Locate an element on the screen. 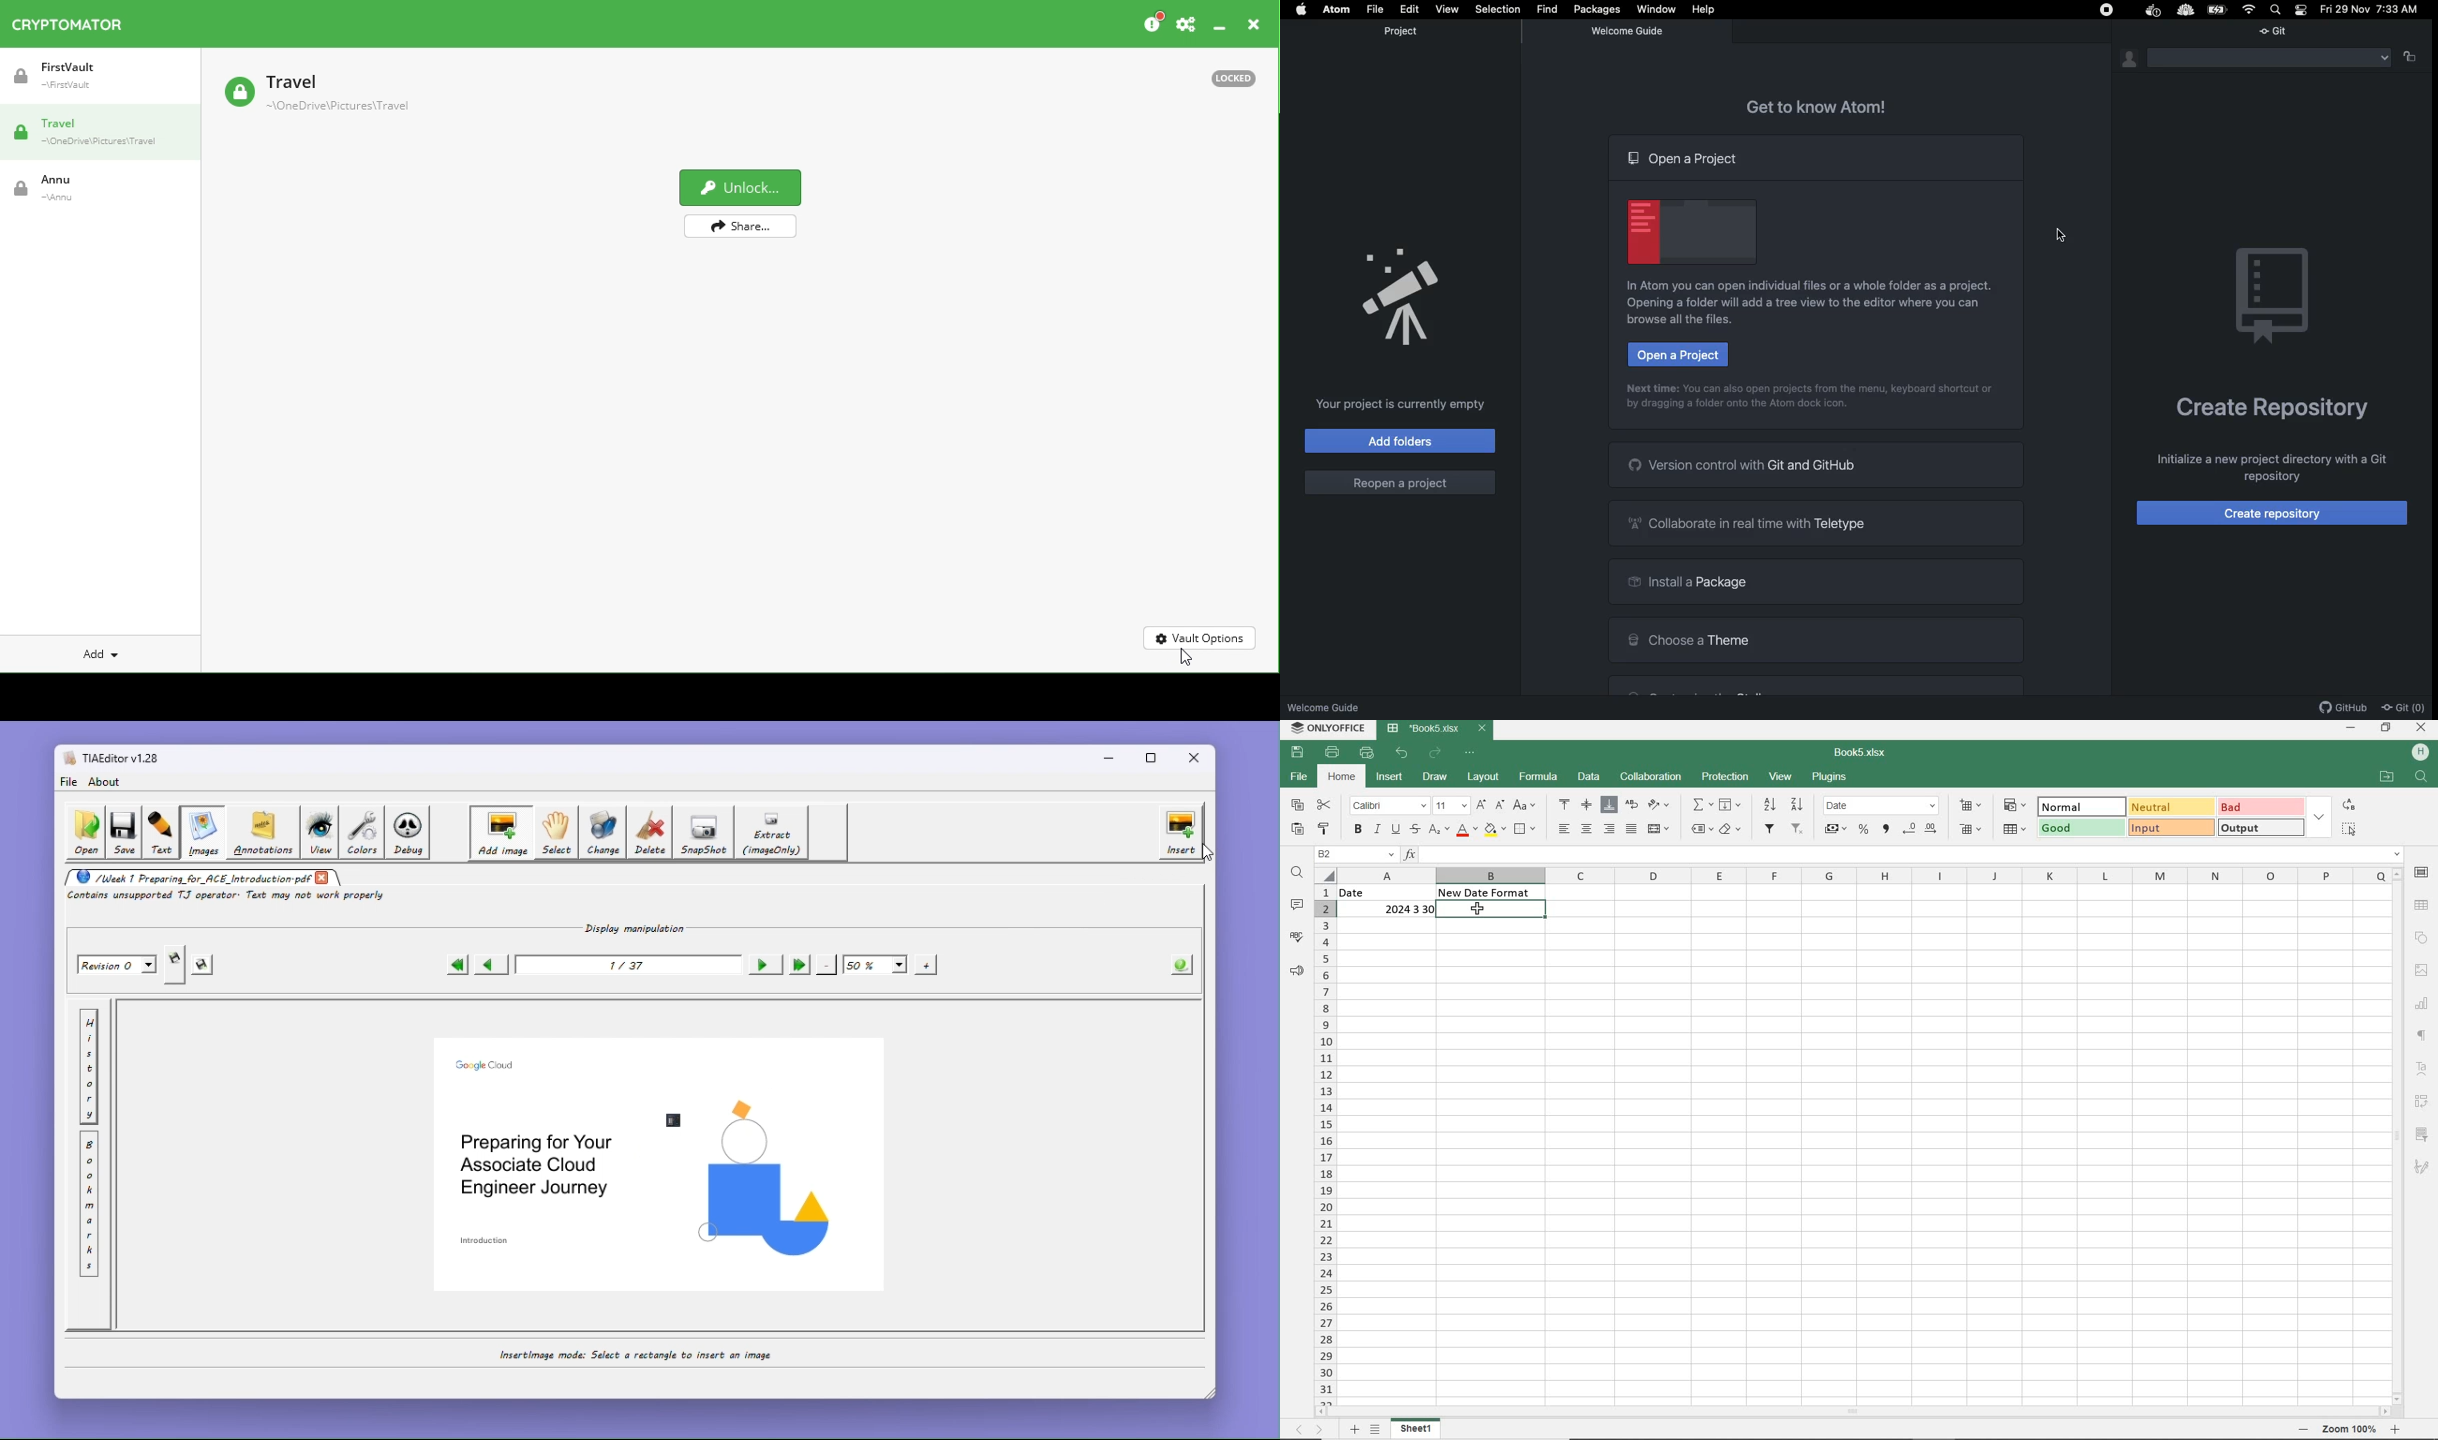  COLUMNS is located at coordinates (1864, 874).